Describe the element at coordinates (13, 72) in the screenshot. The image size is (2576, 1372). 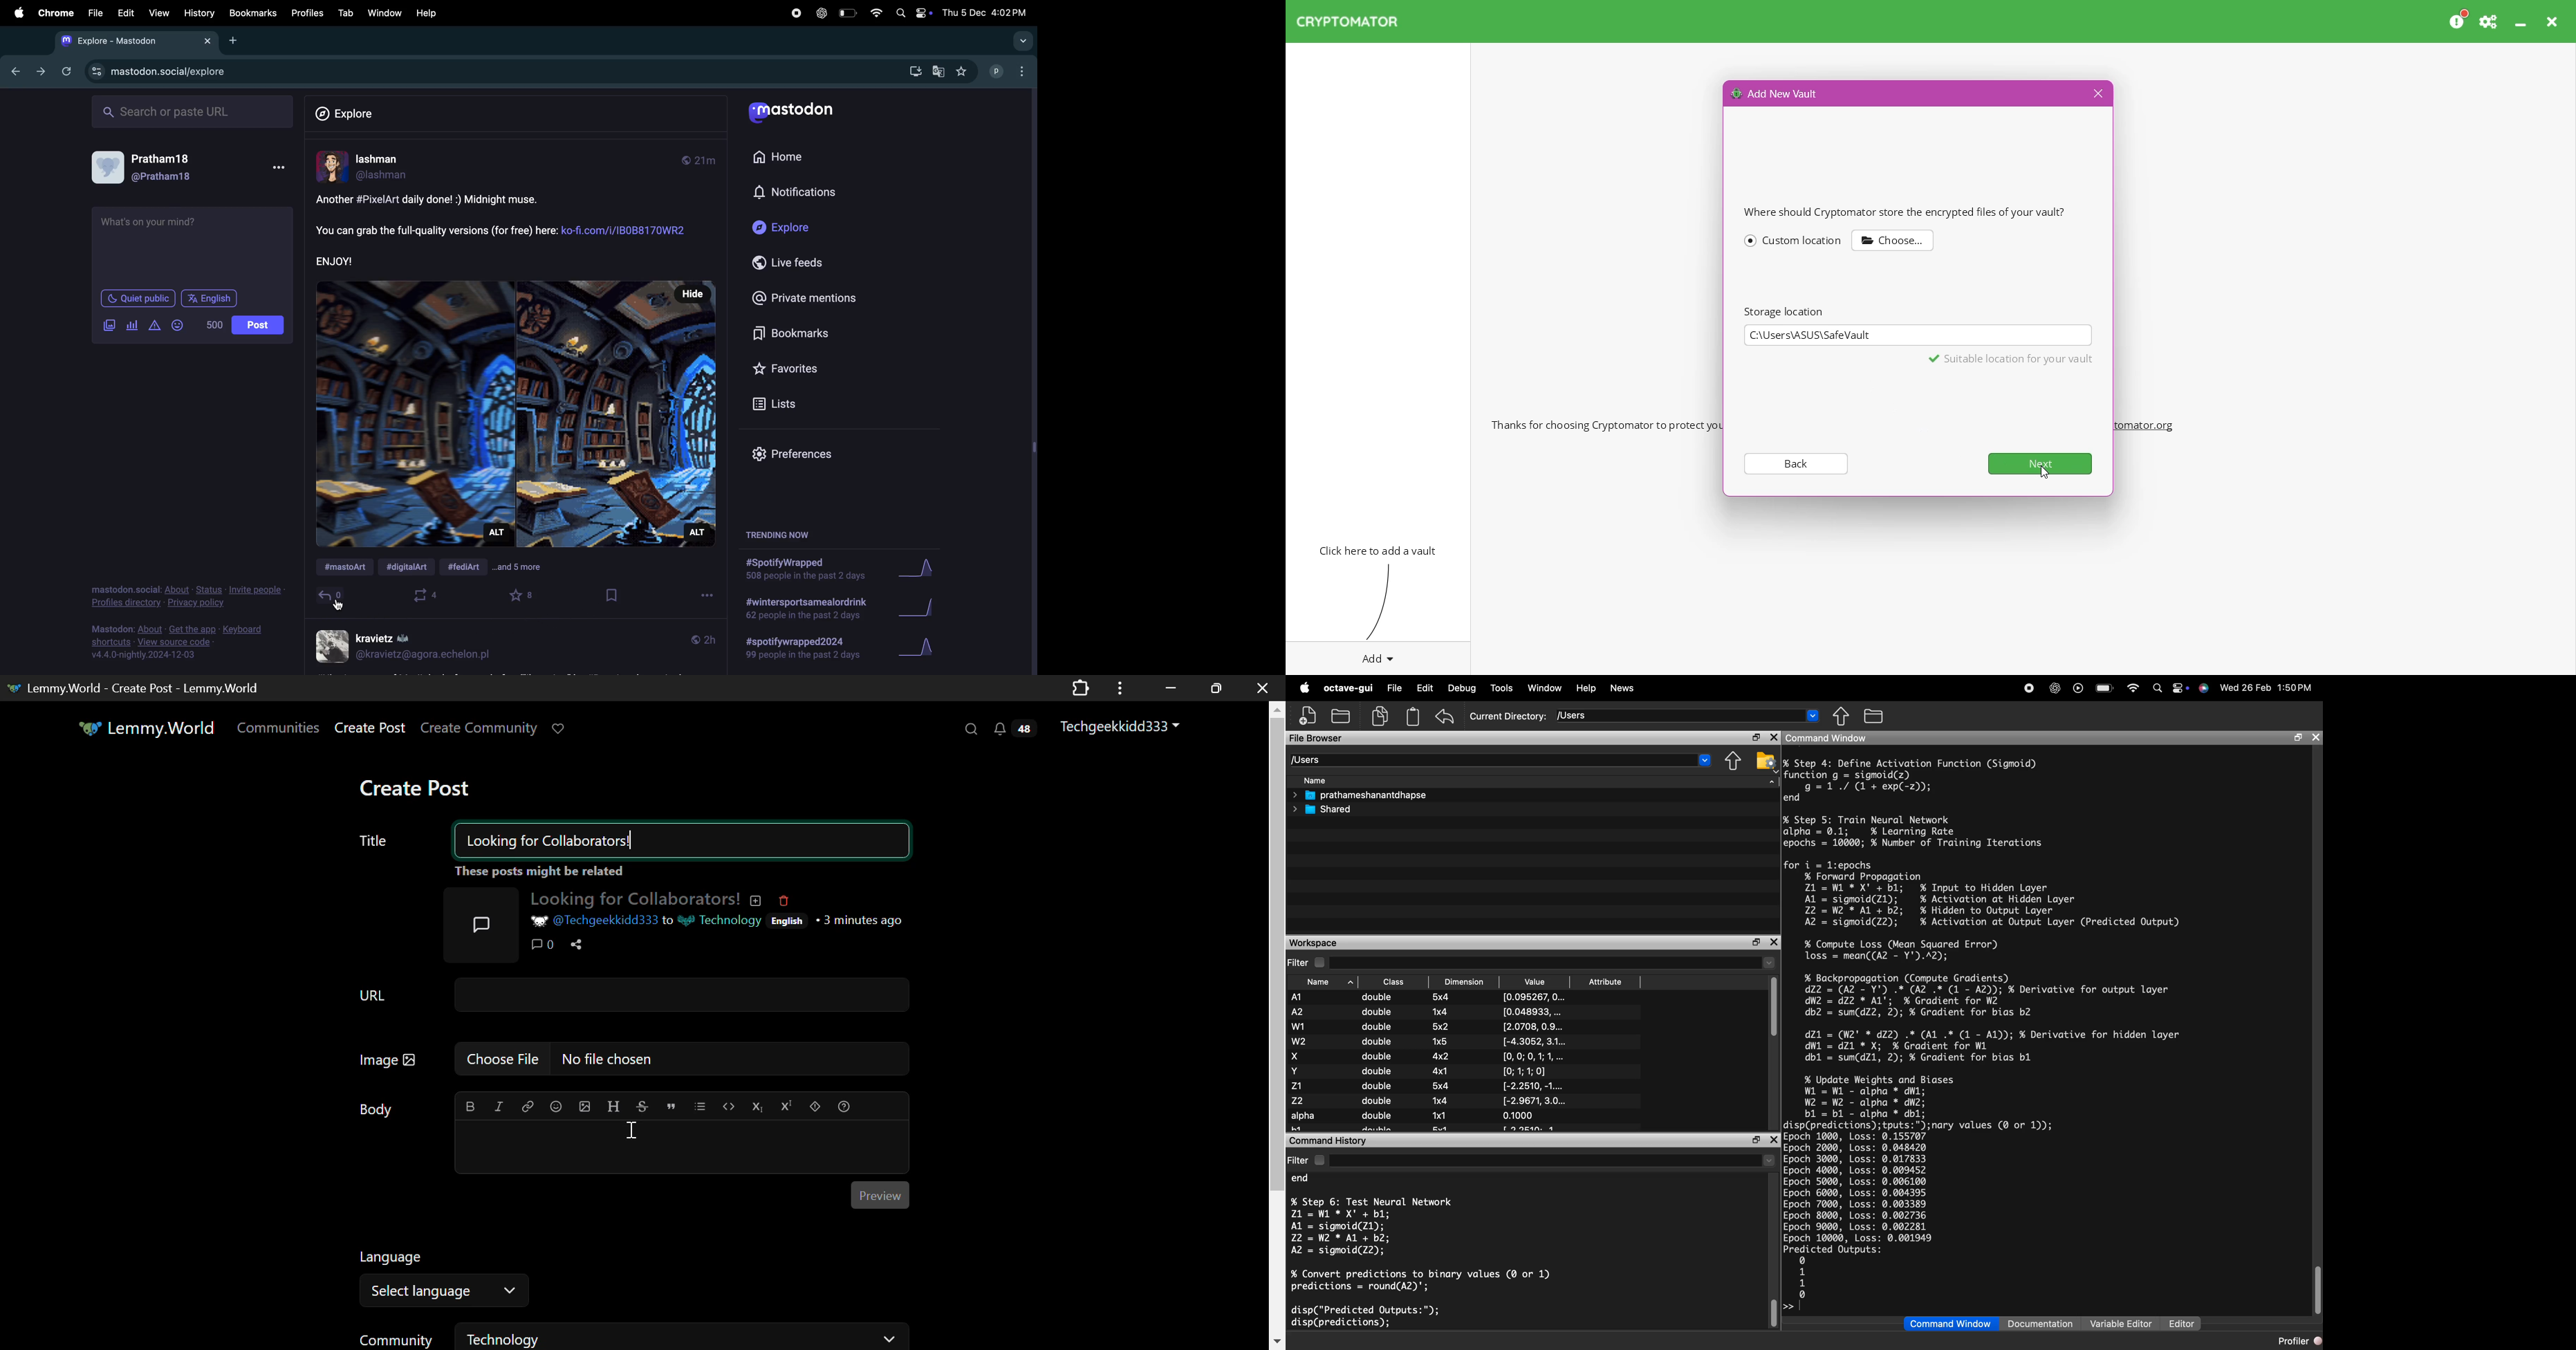
I see `previous tab` at that location.